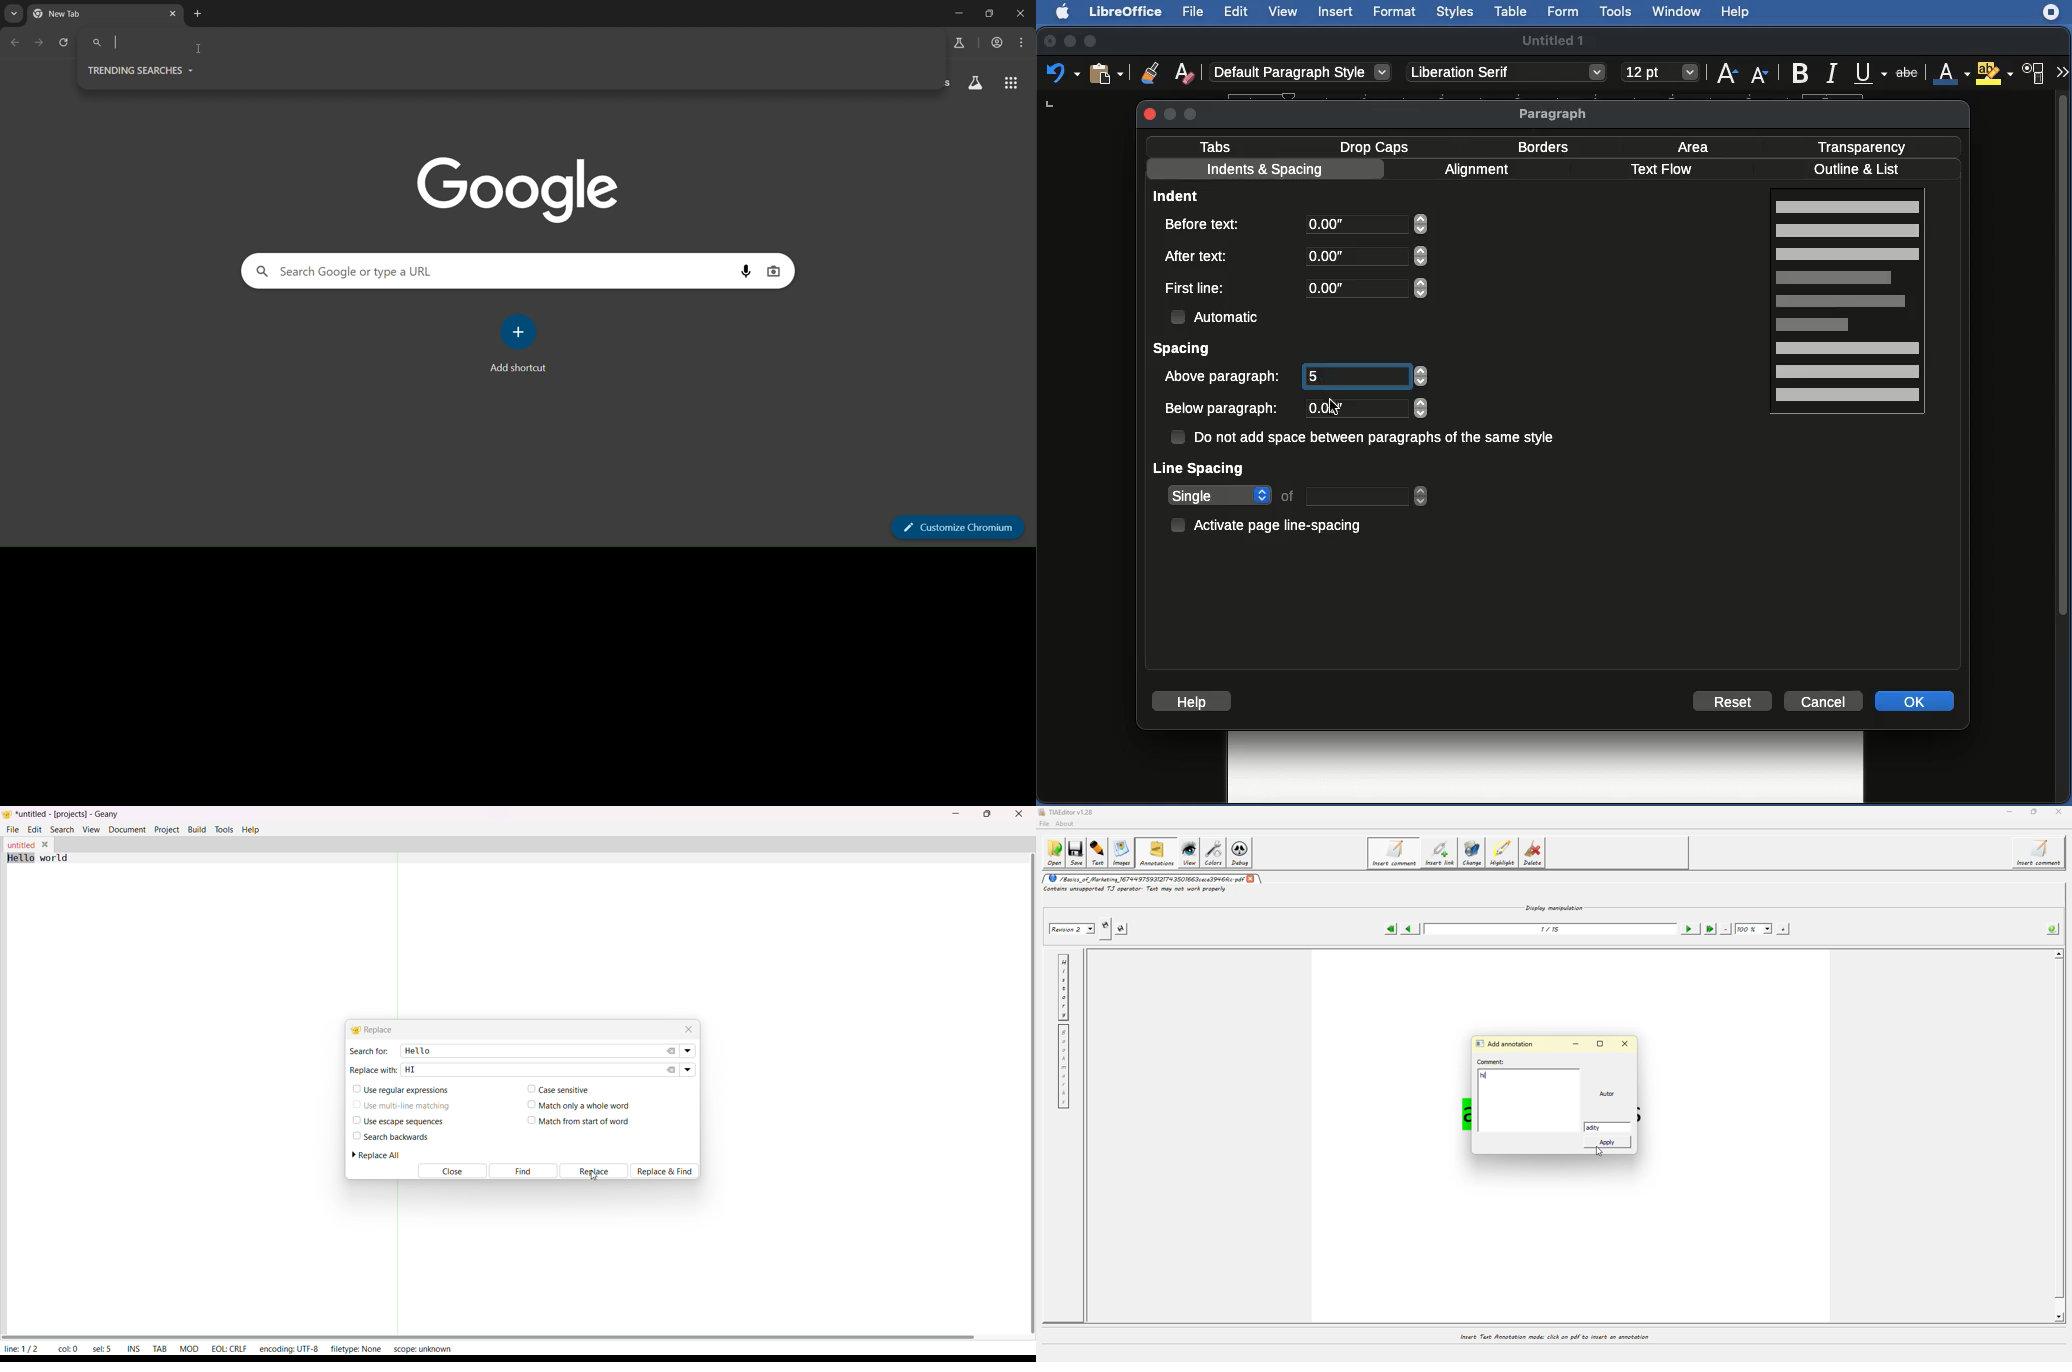 The height and width of the screenshot is (1372, 2072). Describe the element at coordinates (745, 271) in the screenshot. I see `voice search` at that location.